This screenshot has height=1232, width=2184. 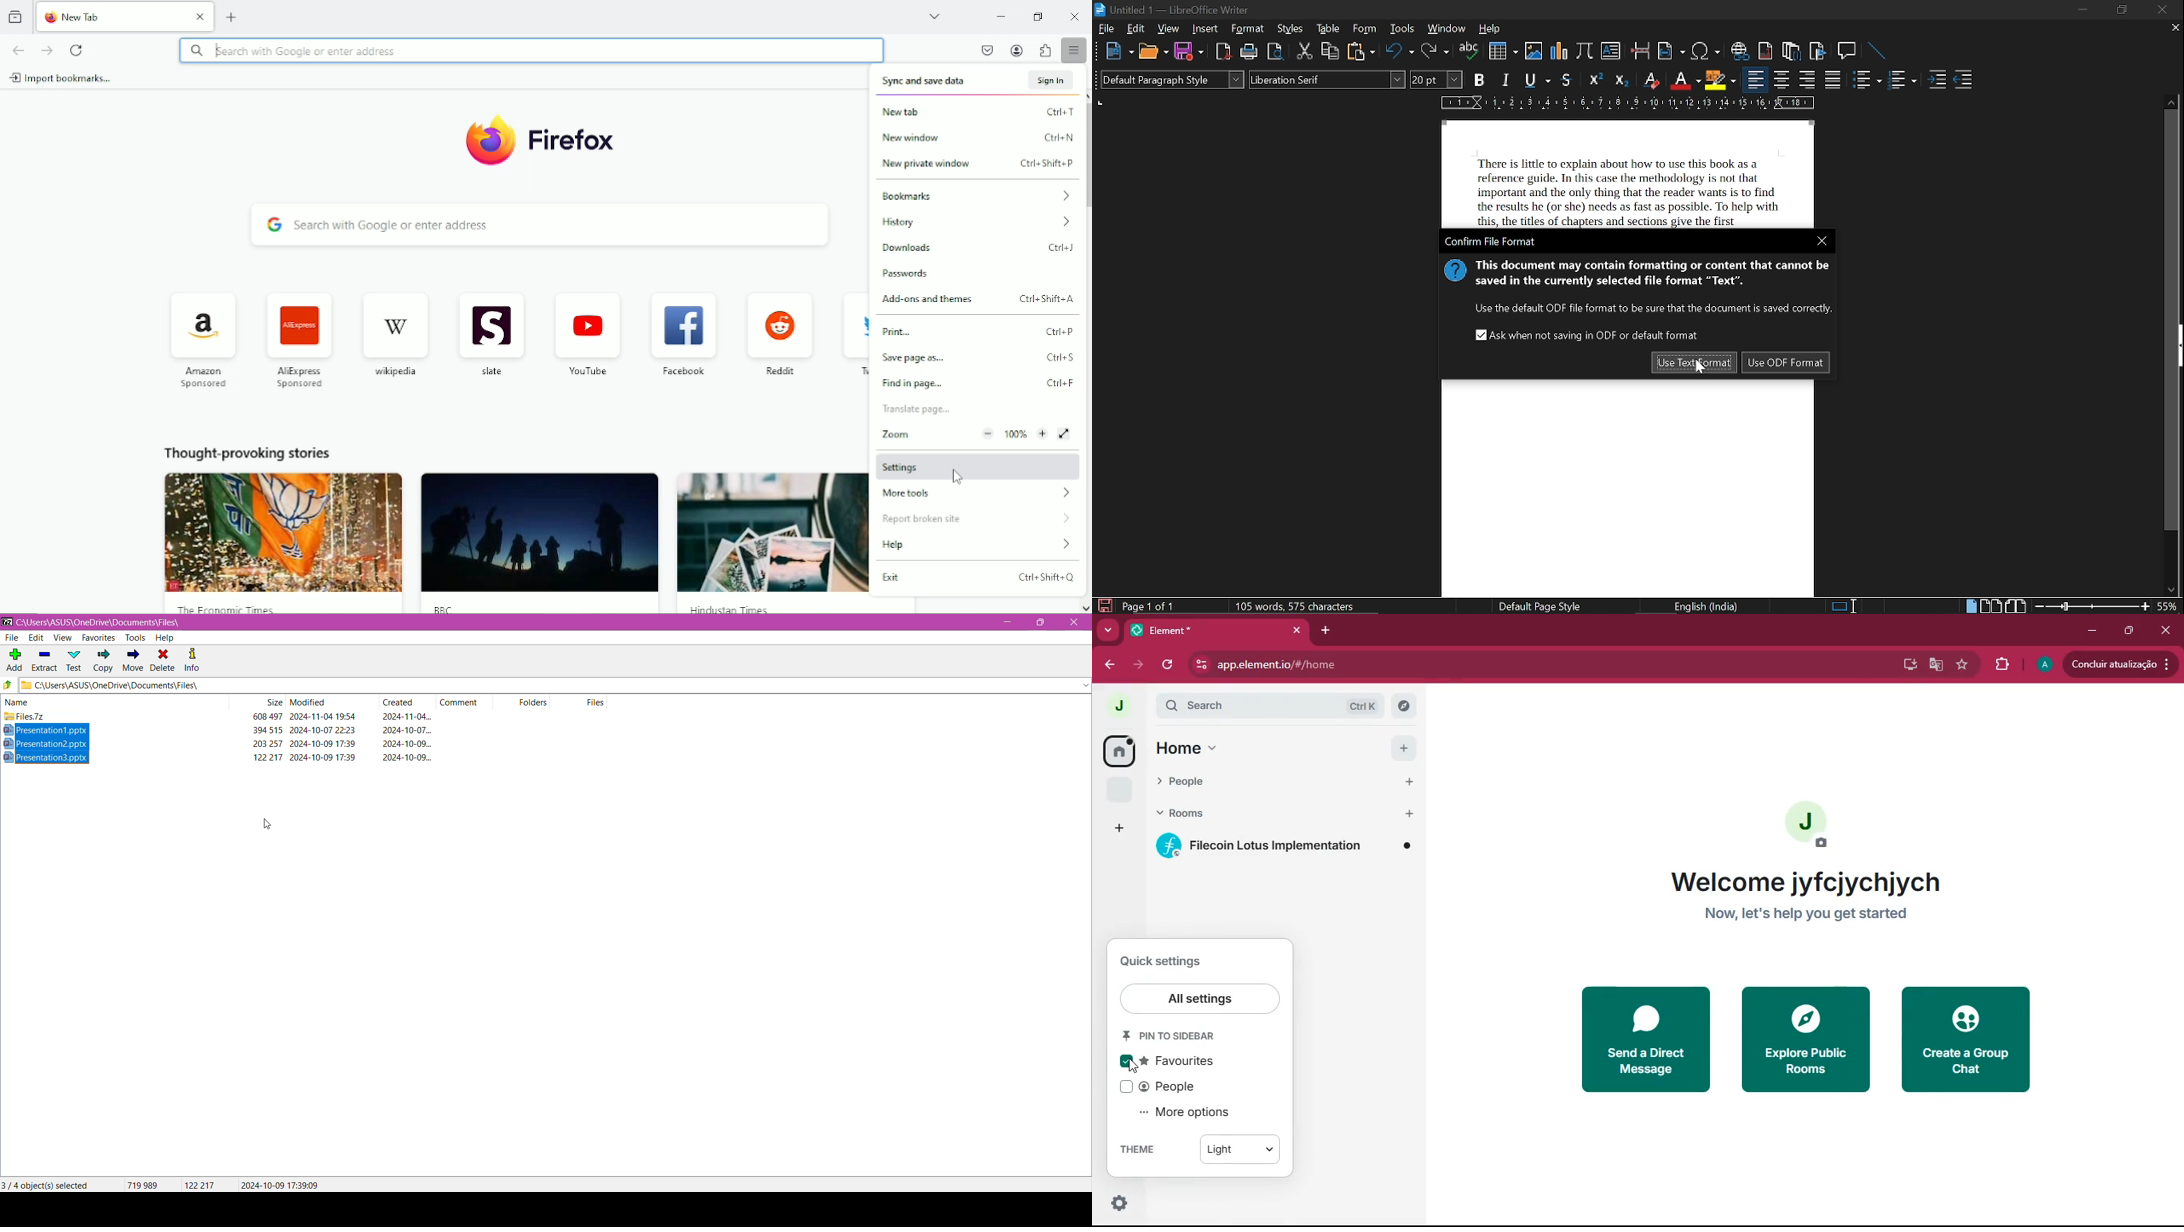 I want to click on add, so click(x=1120, y=828).